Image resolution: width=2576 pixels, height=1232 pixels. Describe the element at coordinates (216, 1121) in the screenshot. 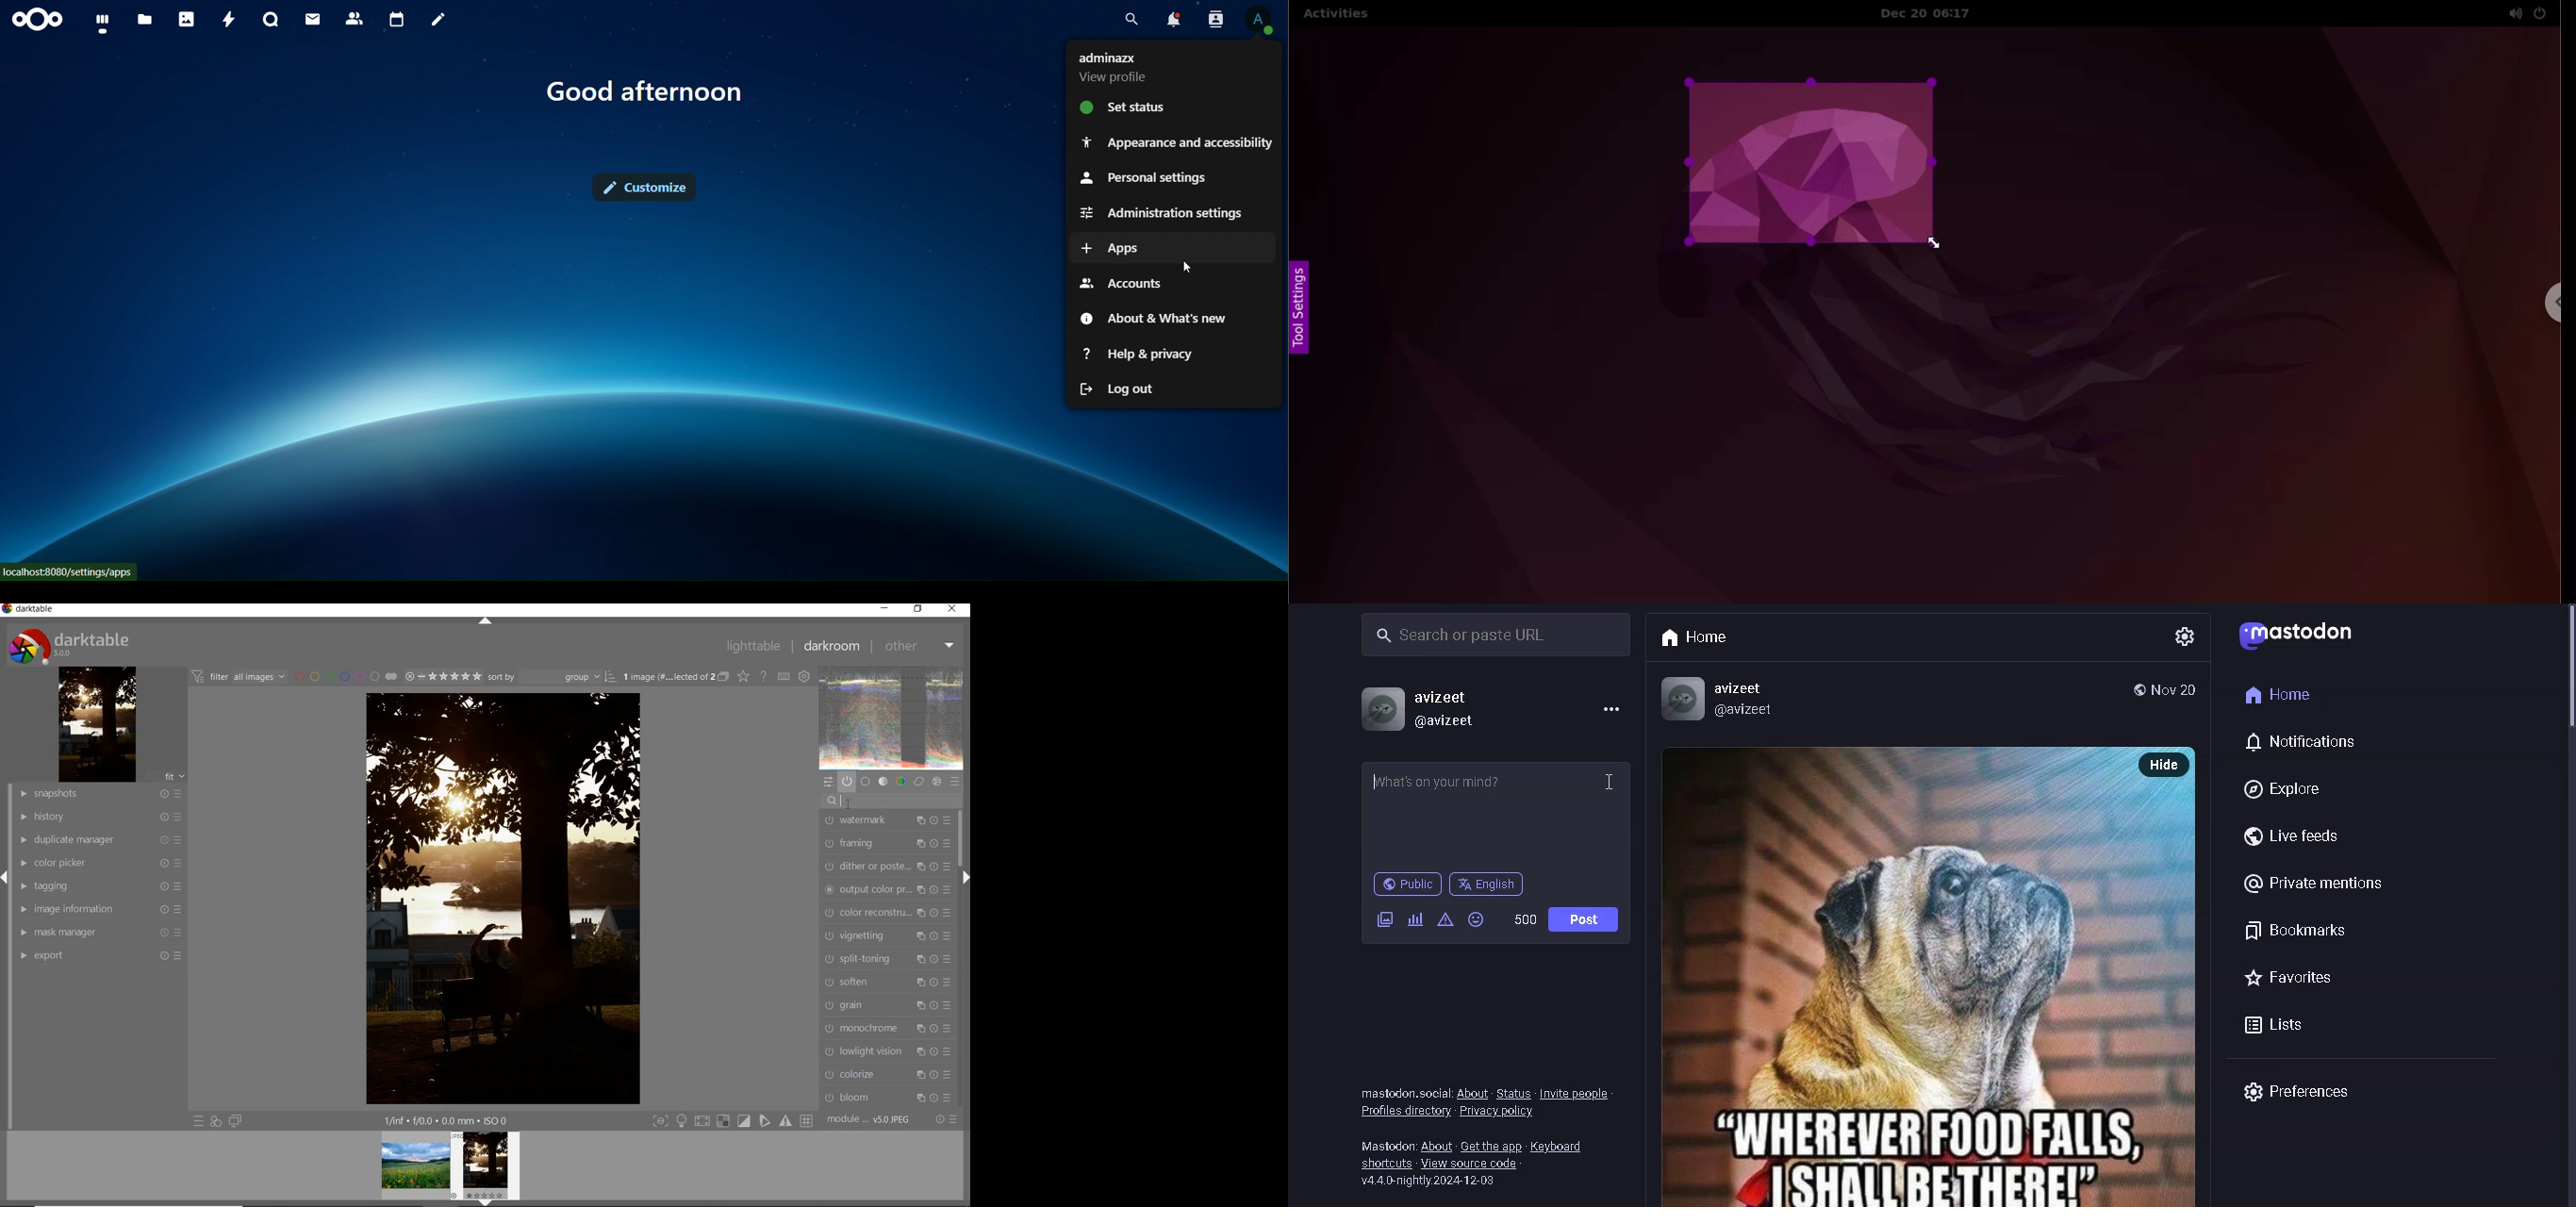

I see `quick access for applying any of your styles` at that location.